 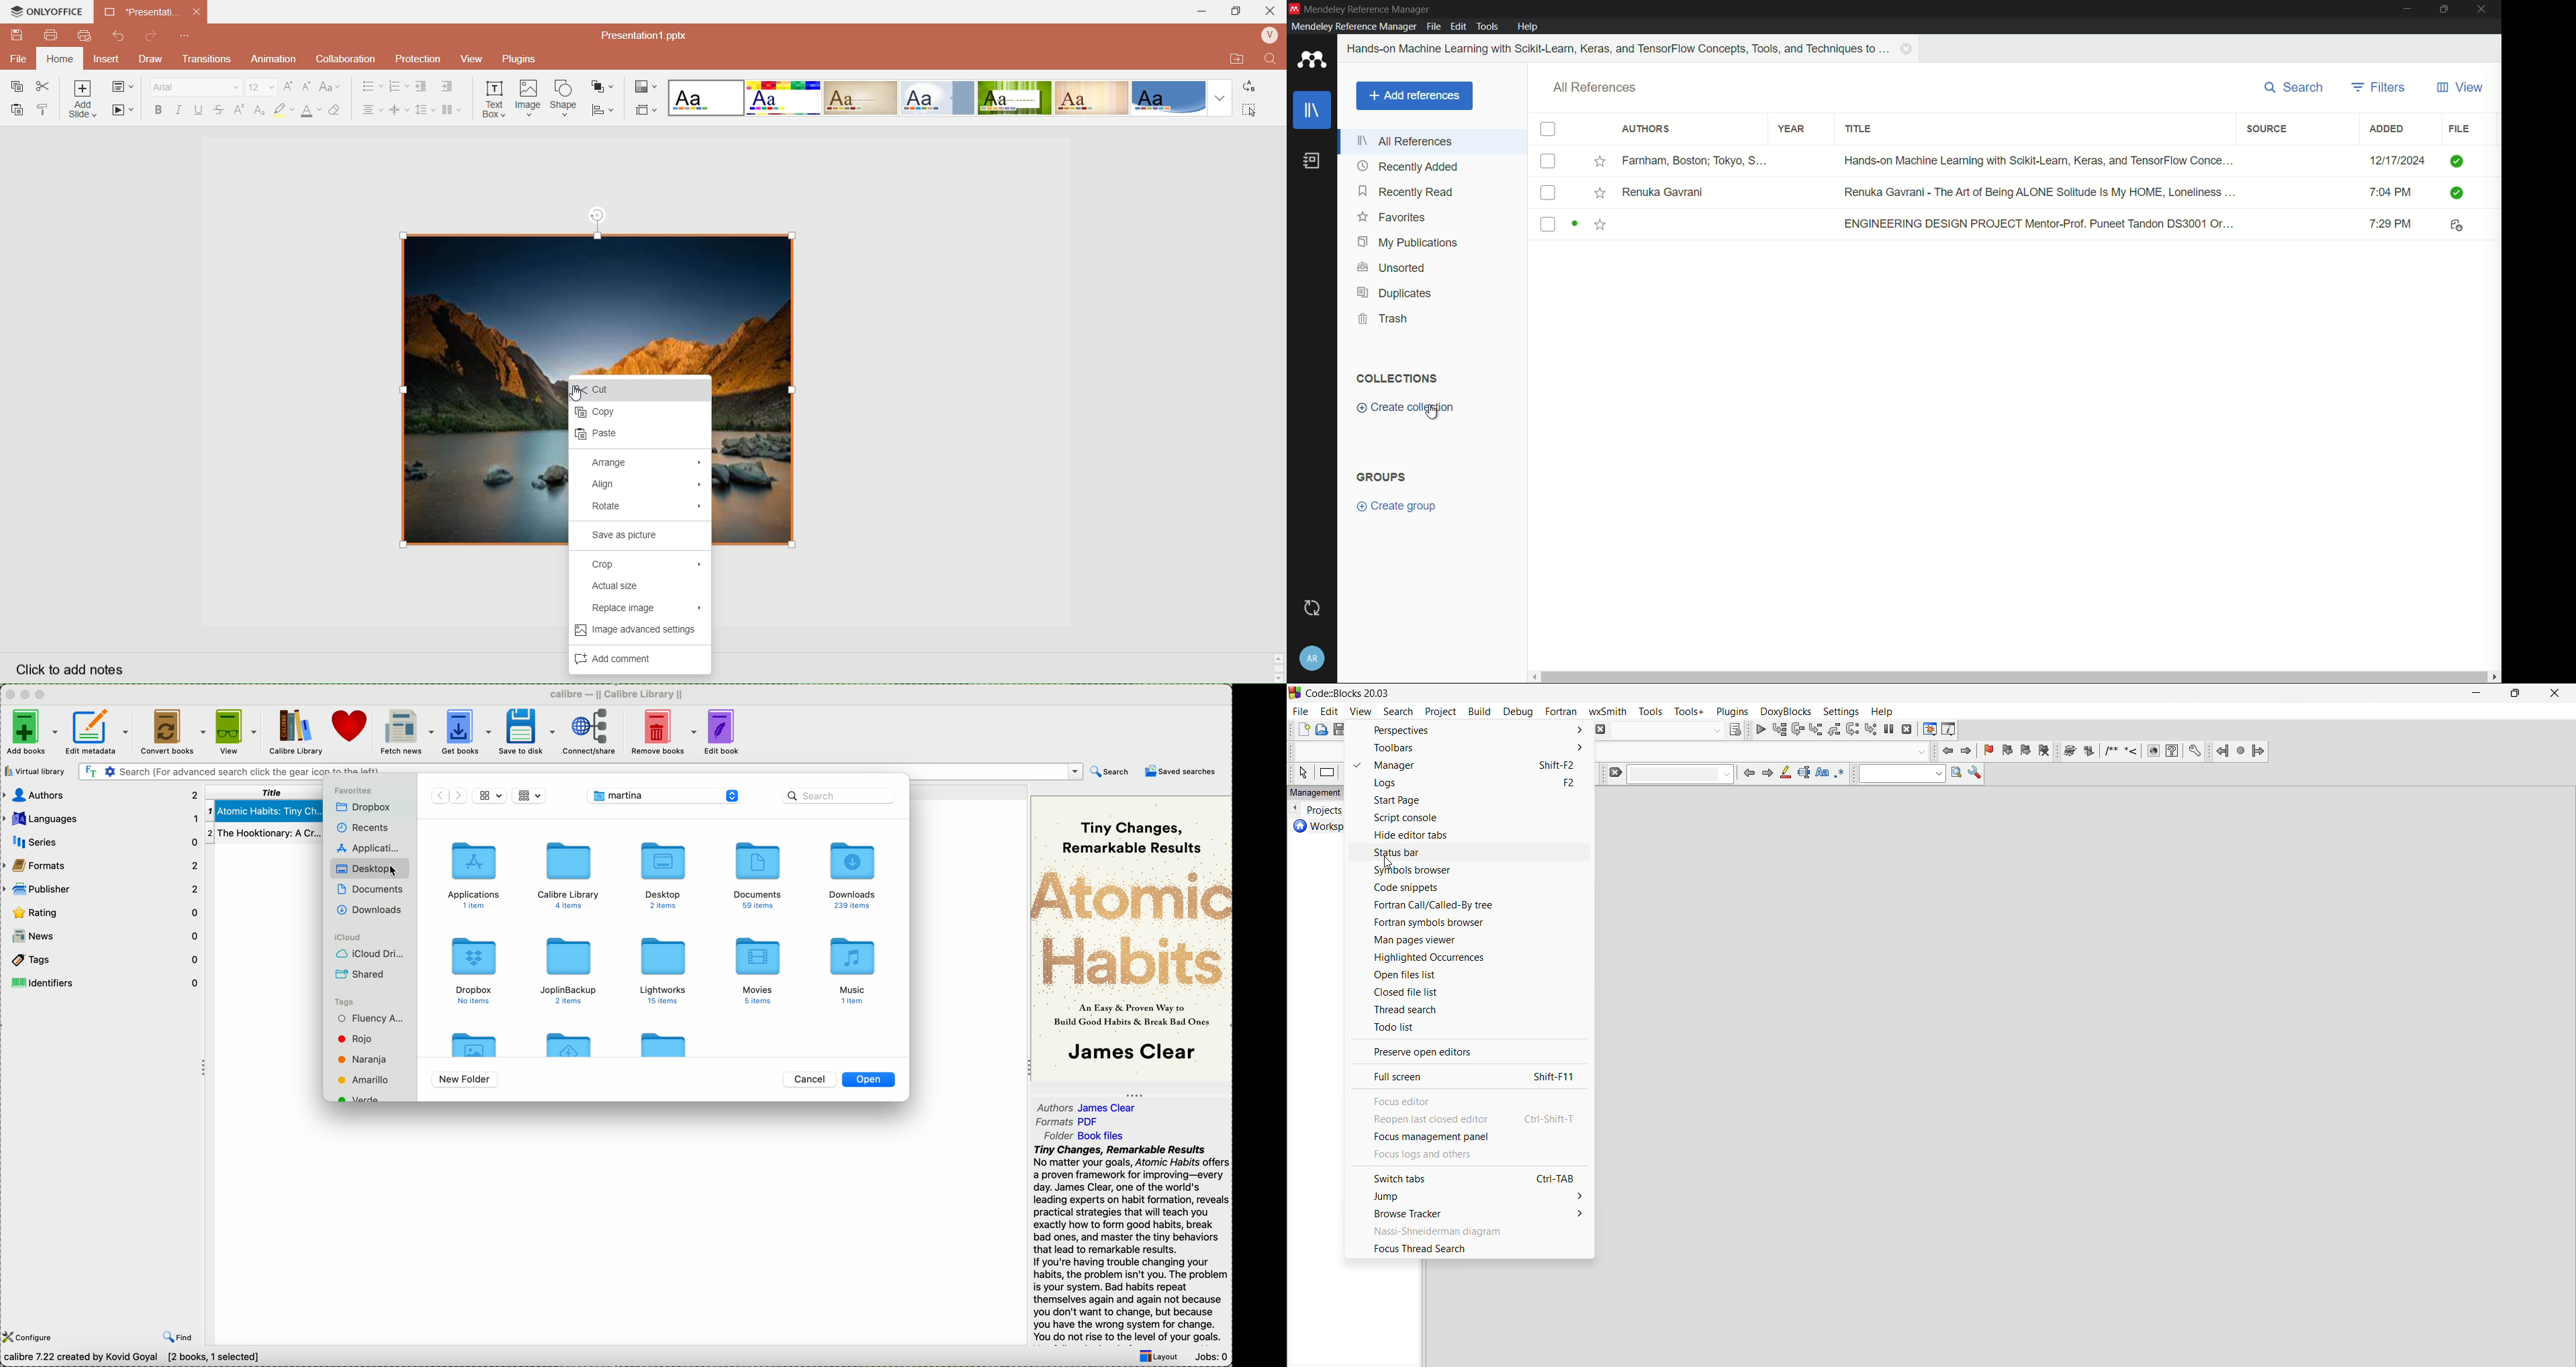 I want to click on Vertical Align, so click(x=400, y=110).